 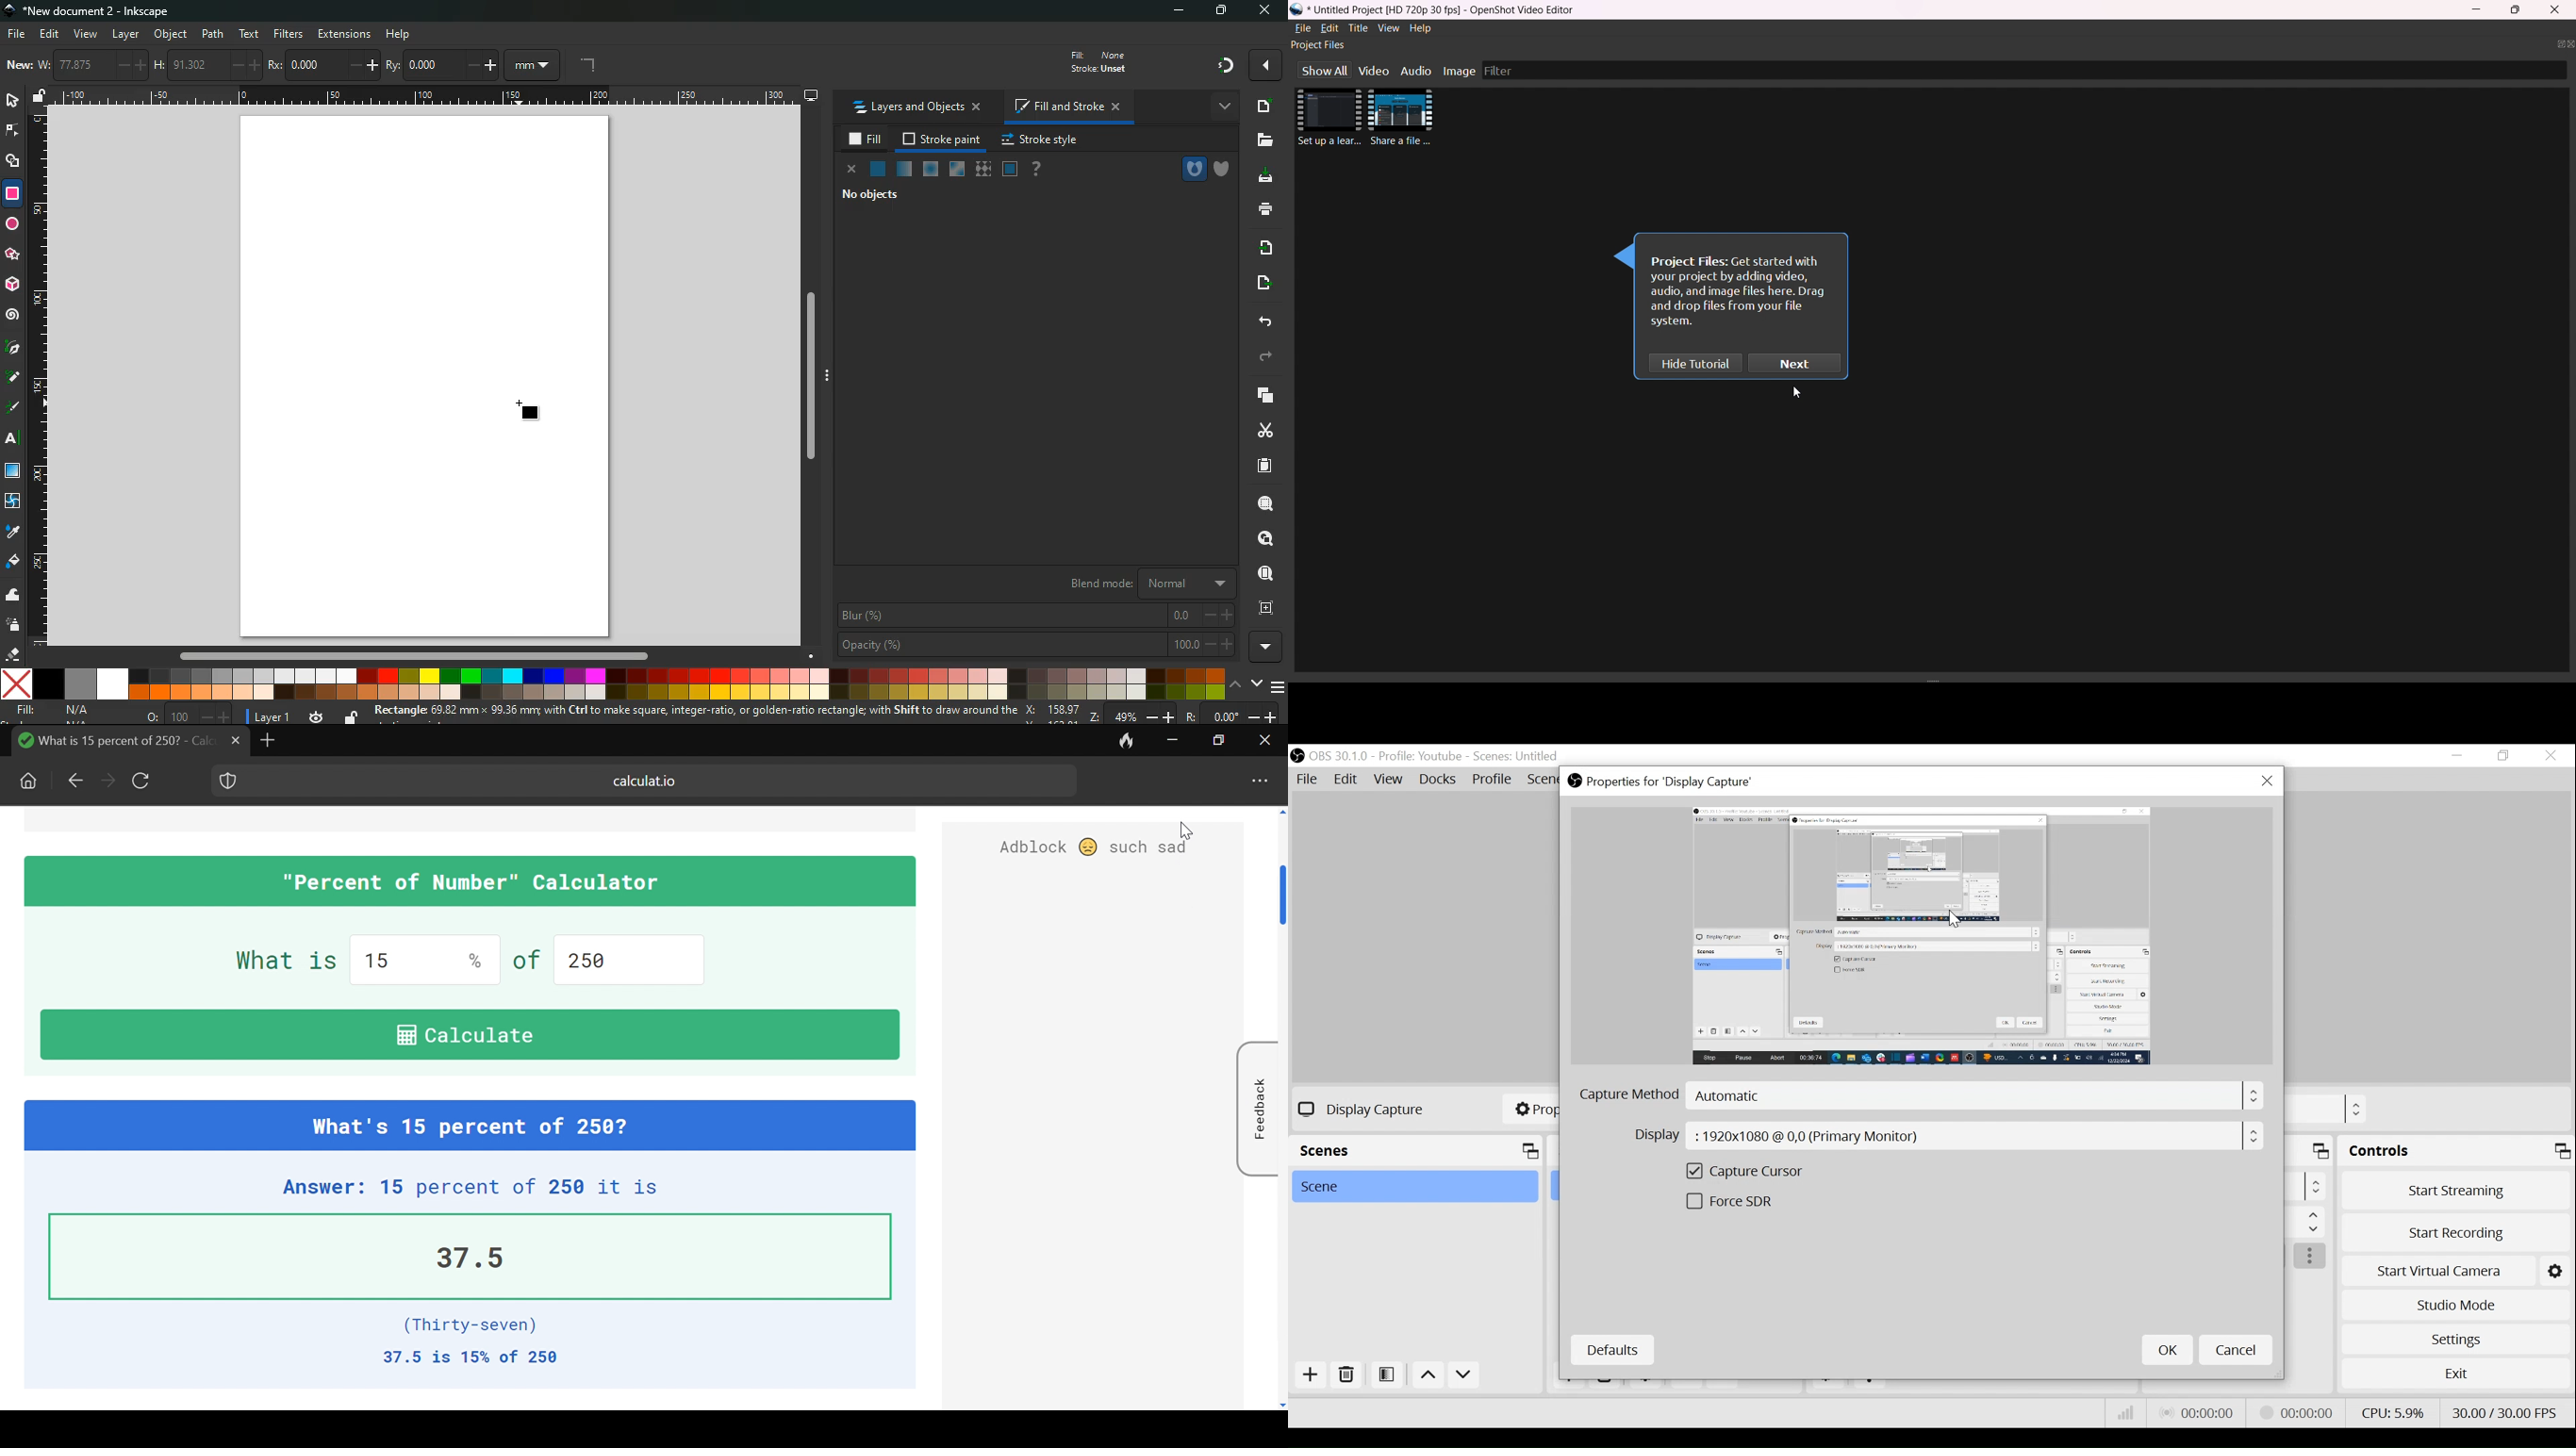 I want to click on Move Up, so click(x=1427, y=1376).